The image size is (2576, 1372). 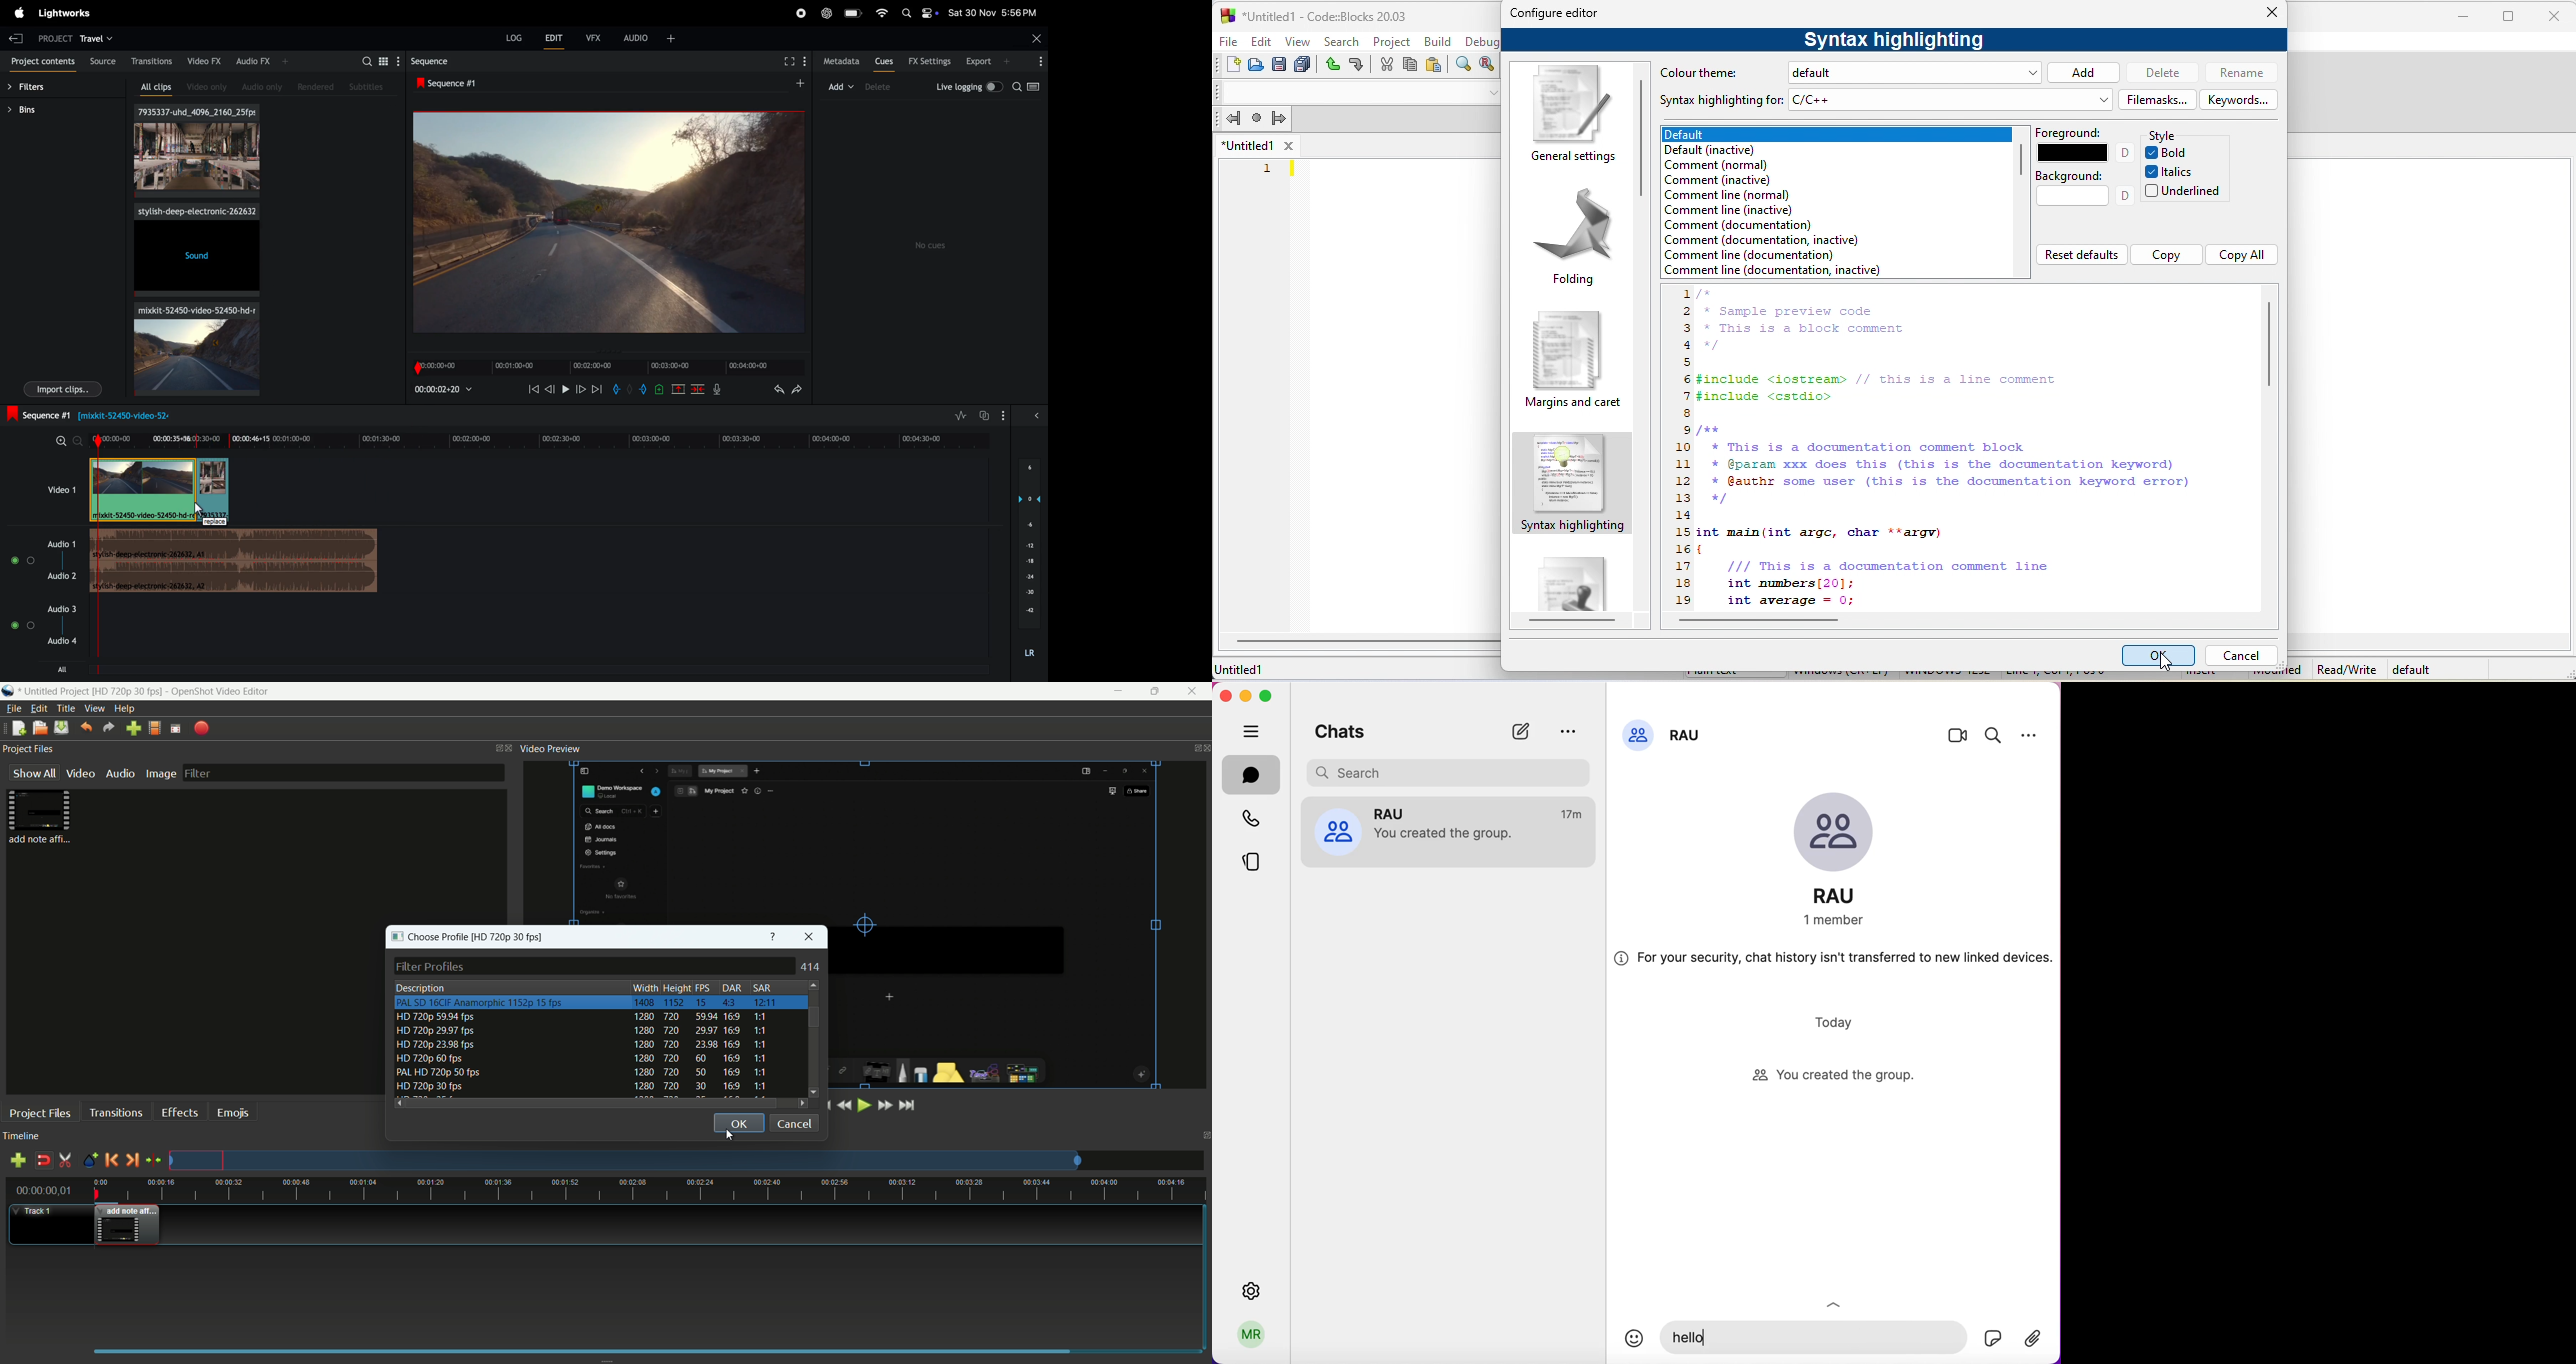 What do you see at coordinates (1038, 61) in the screenshot?
I see `options` at bounding box center [1038, 61].